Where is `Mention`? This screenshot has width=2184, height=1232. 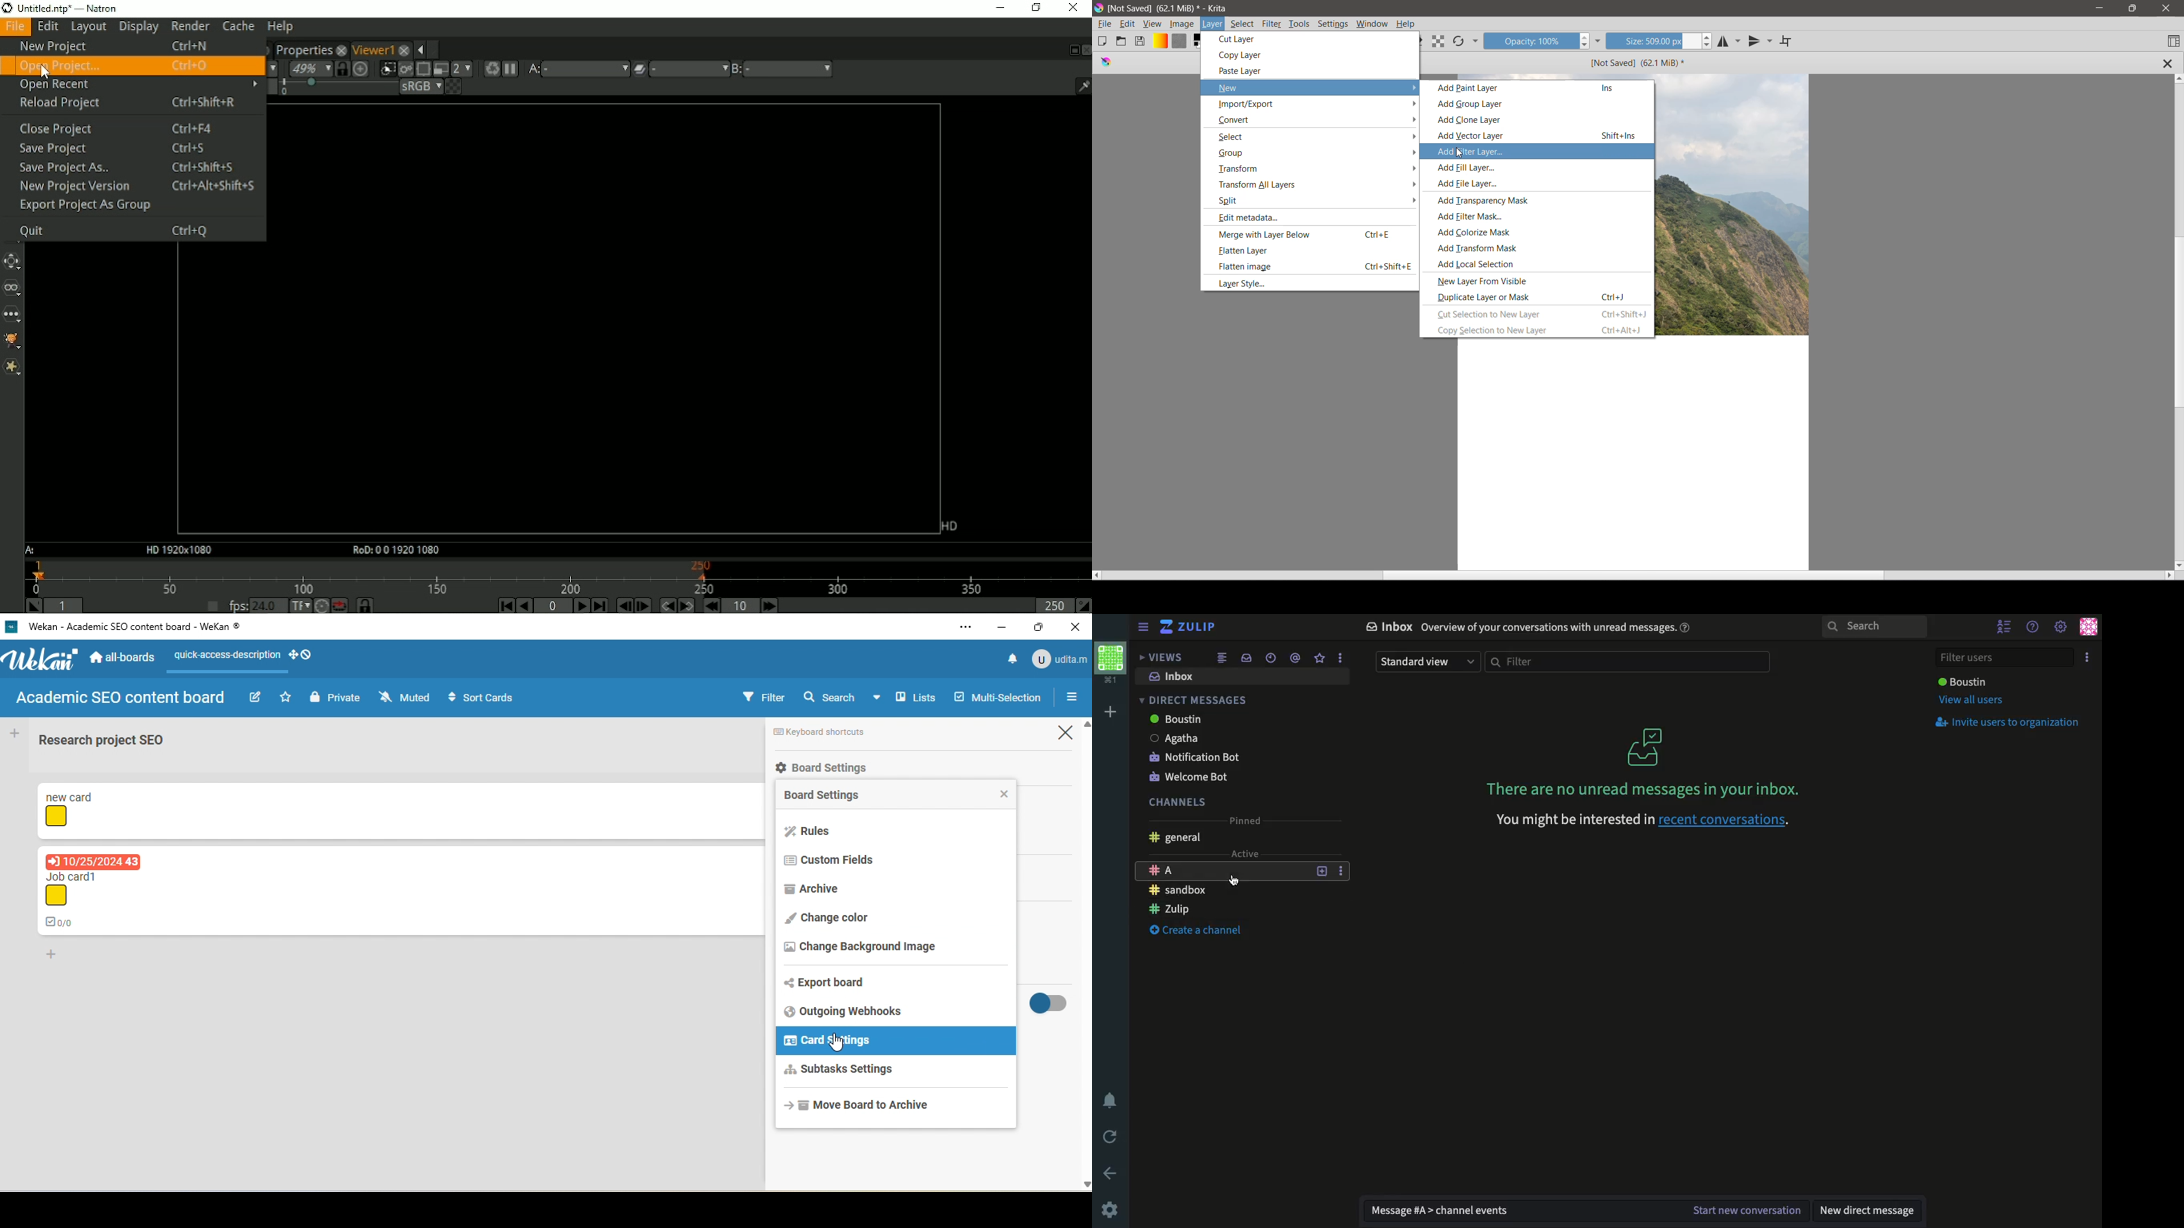 Mention is located at coordinates (1296, 658).